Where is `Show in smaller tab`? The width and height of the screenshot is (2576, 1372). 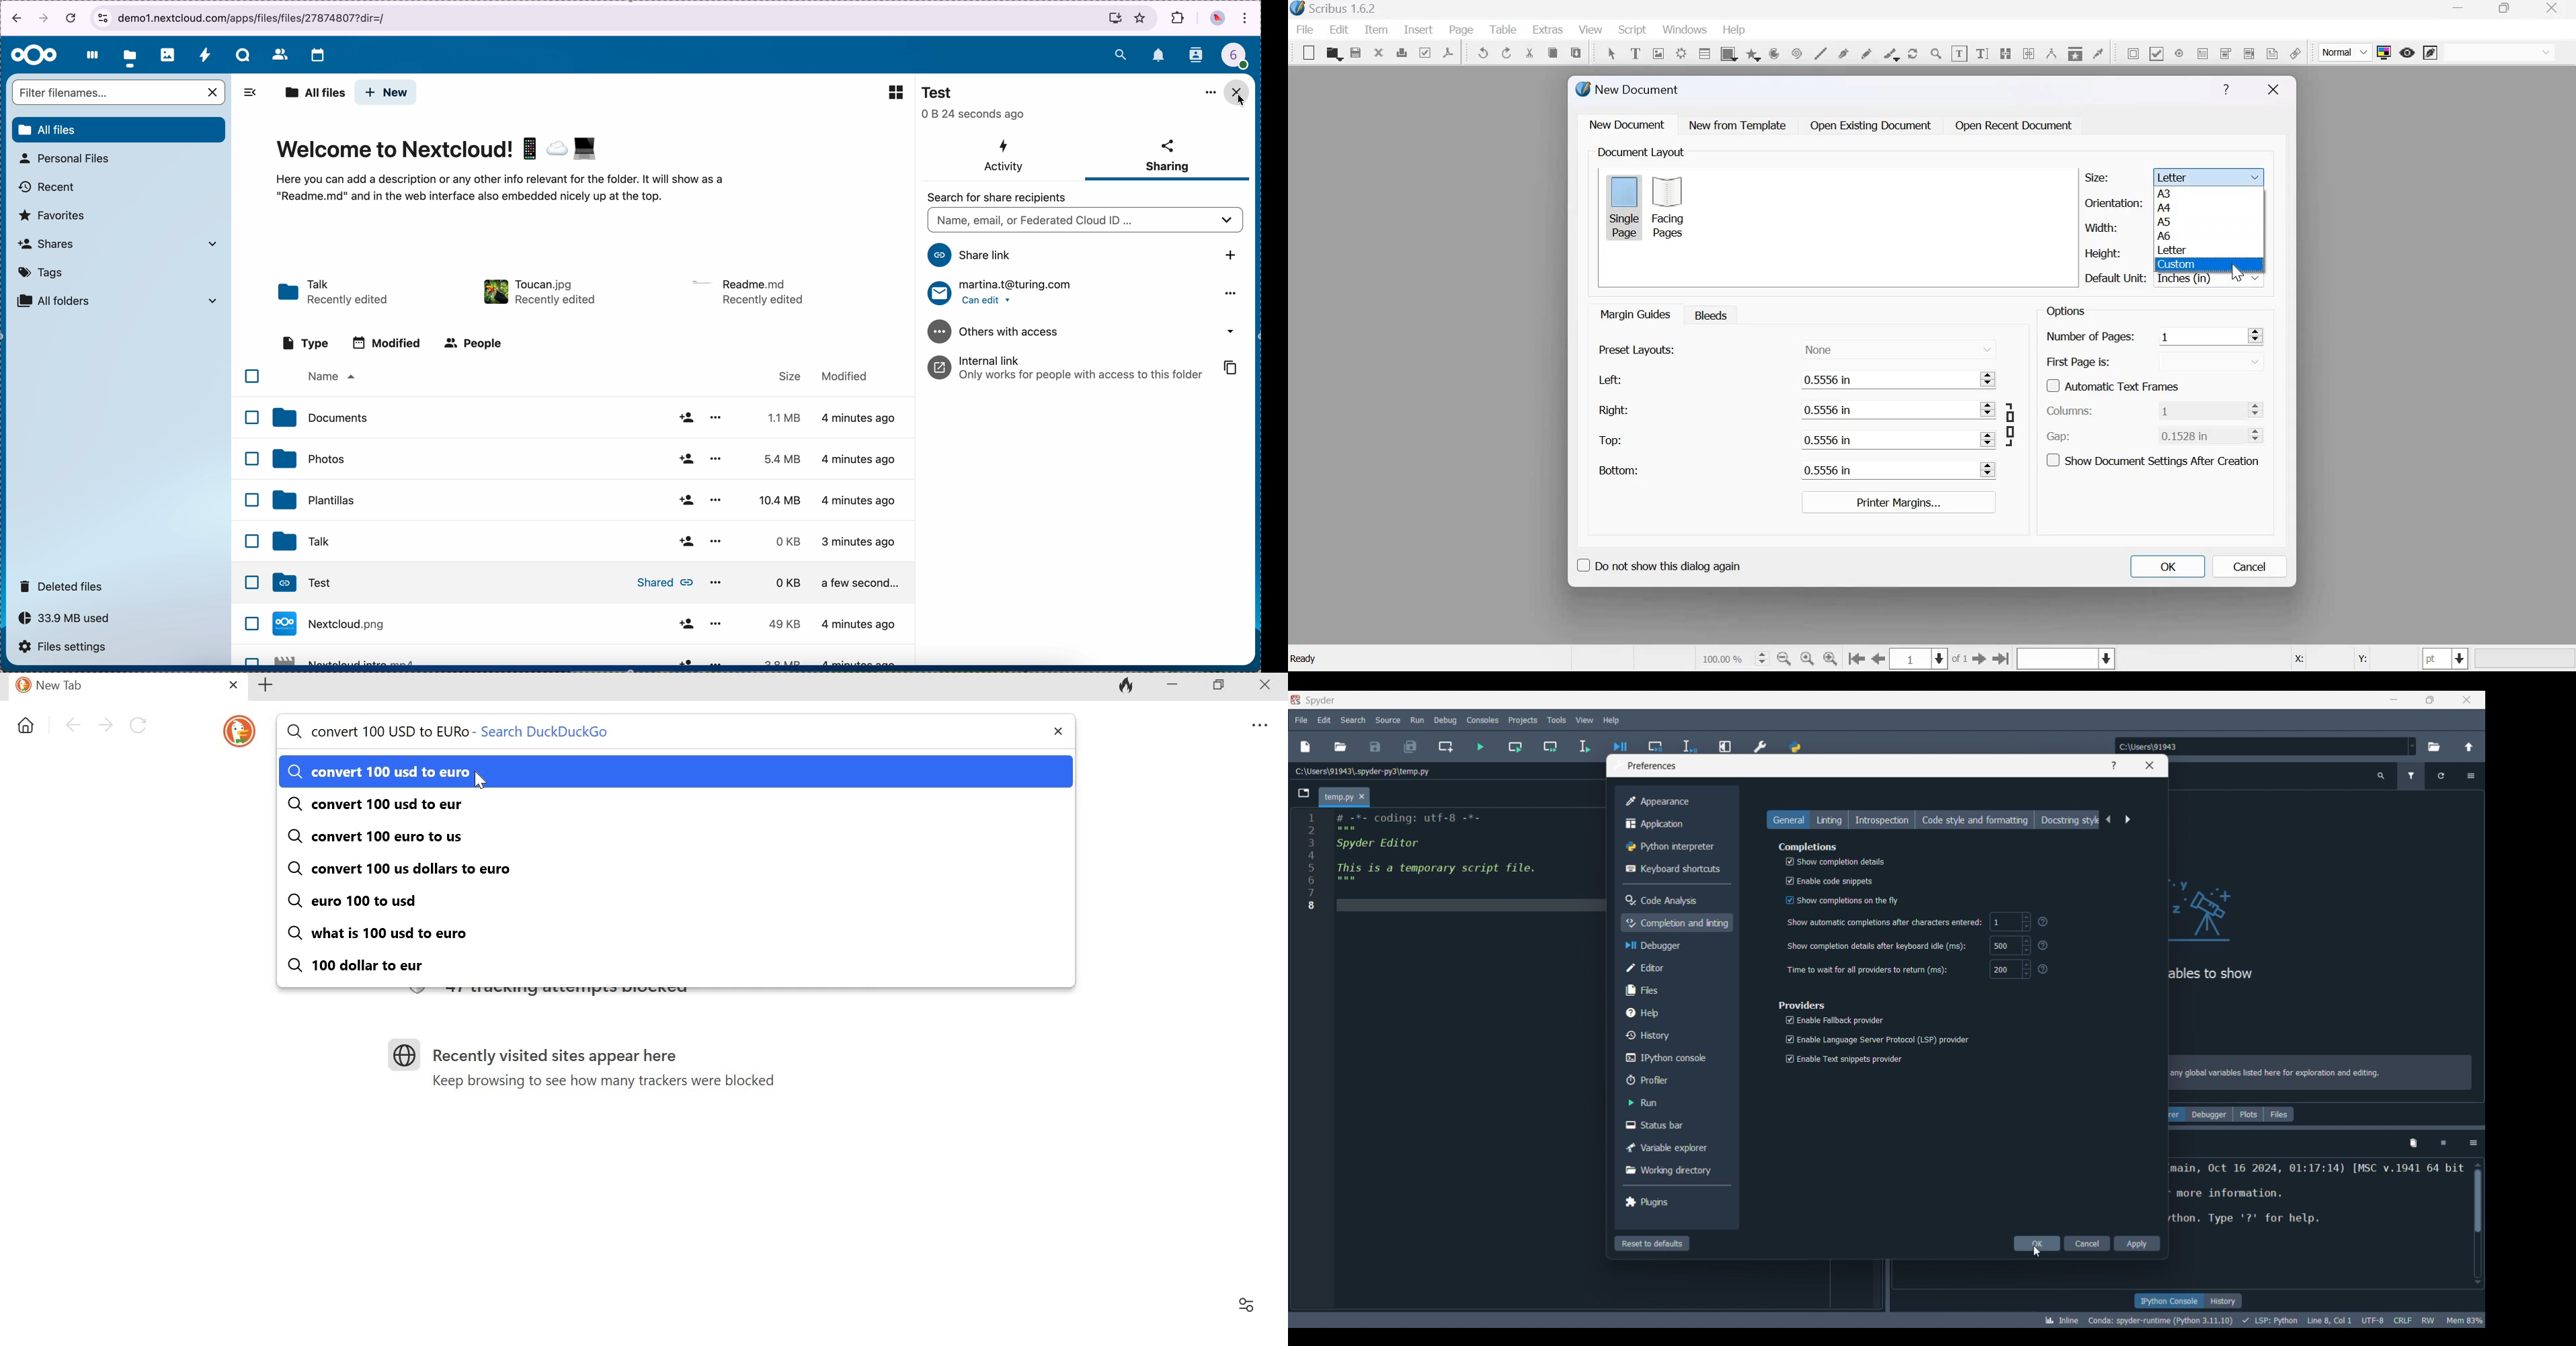 Show in smaller tab is located at coordinates (2430, 700).